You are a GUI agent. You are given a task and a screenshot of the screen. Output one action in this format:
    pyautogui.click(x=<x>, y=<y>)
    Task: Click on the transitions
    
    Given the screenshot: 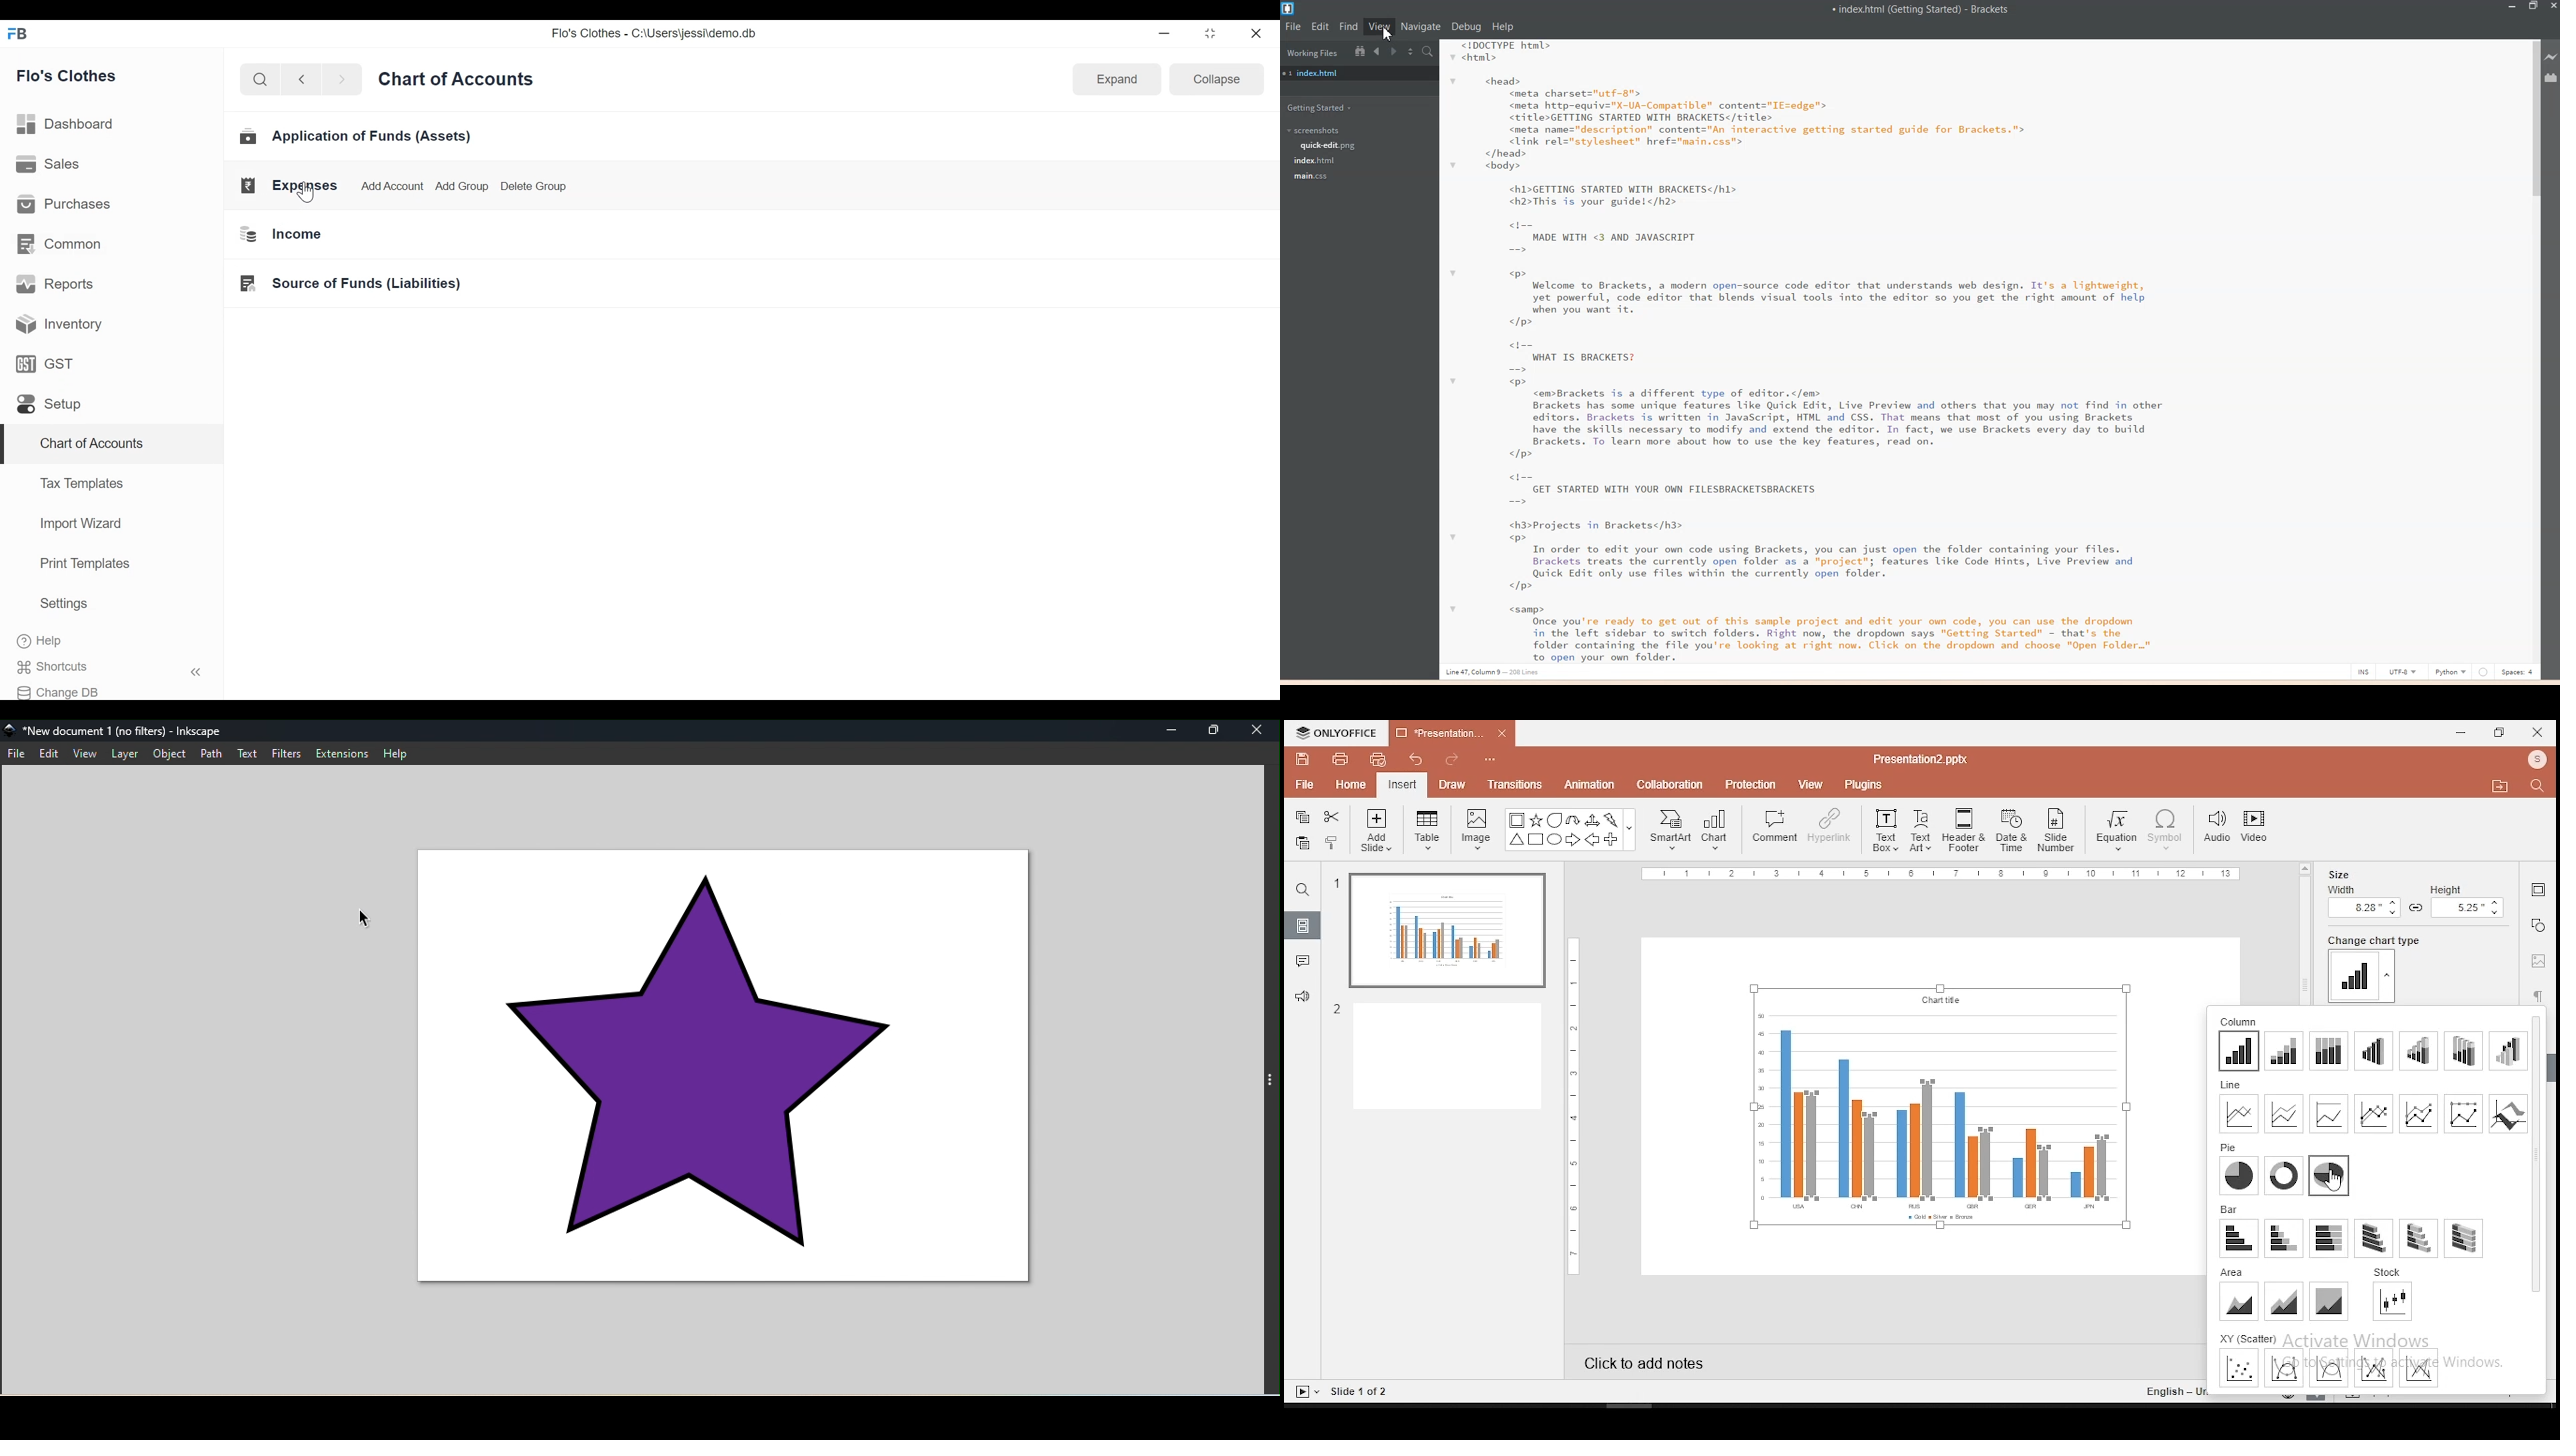 What is the action you would take?
    pyautogui.click(x=1515, y=786)
    